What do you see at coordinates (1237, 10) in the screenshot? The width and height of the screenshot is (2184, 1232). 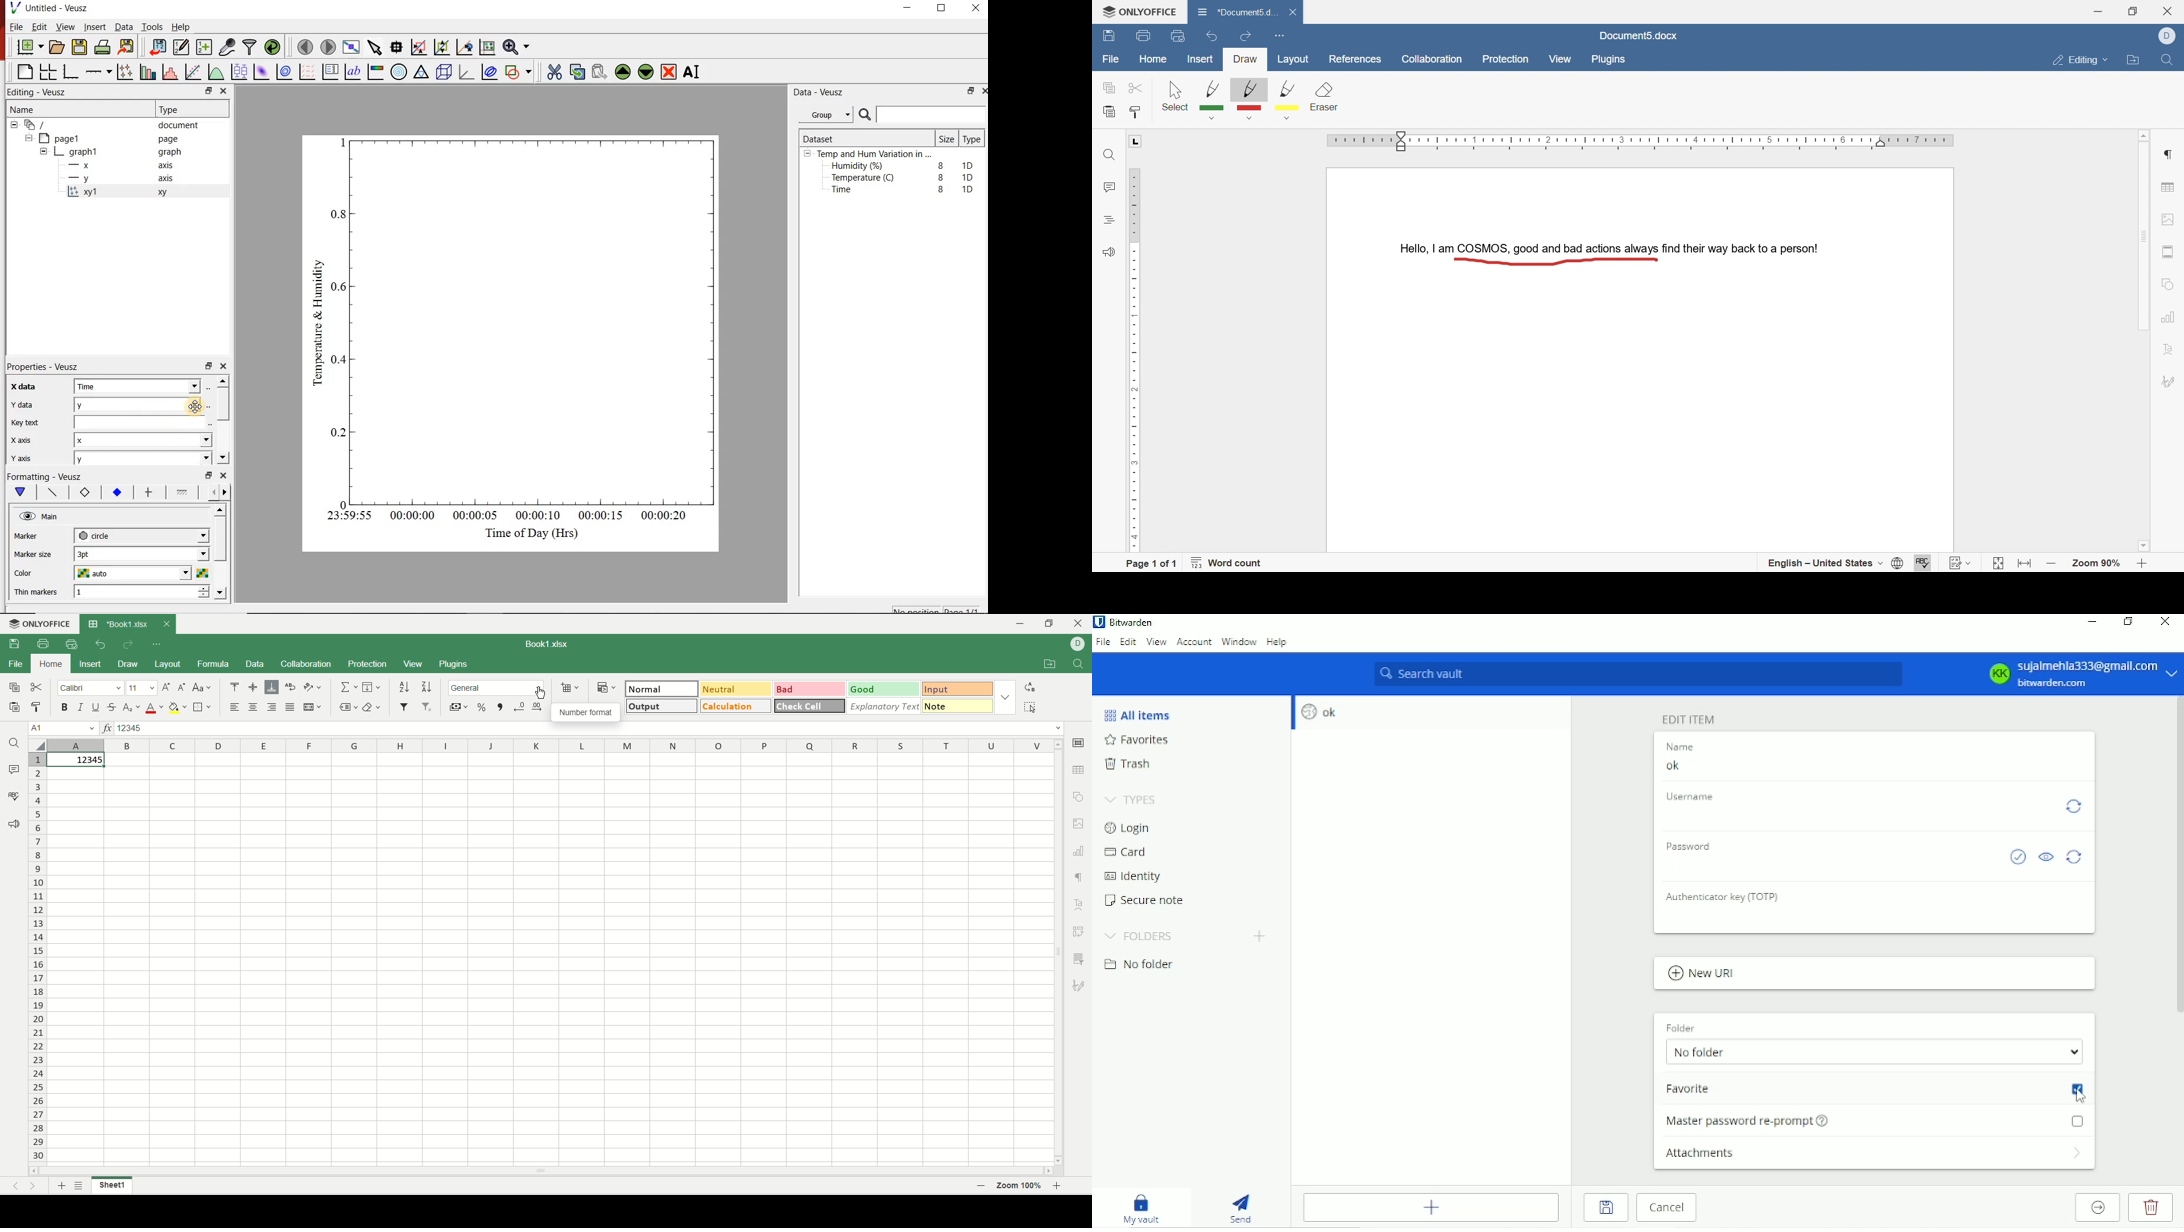 I see `*document5.docx` at bounding box center [1237, 10].